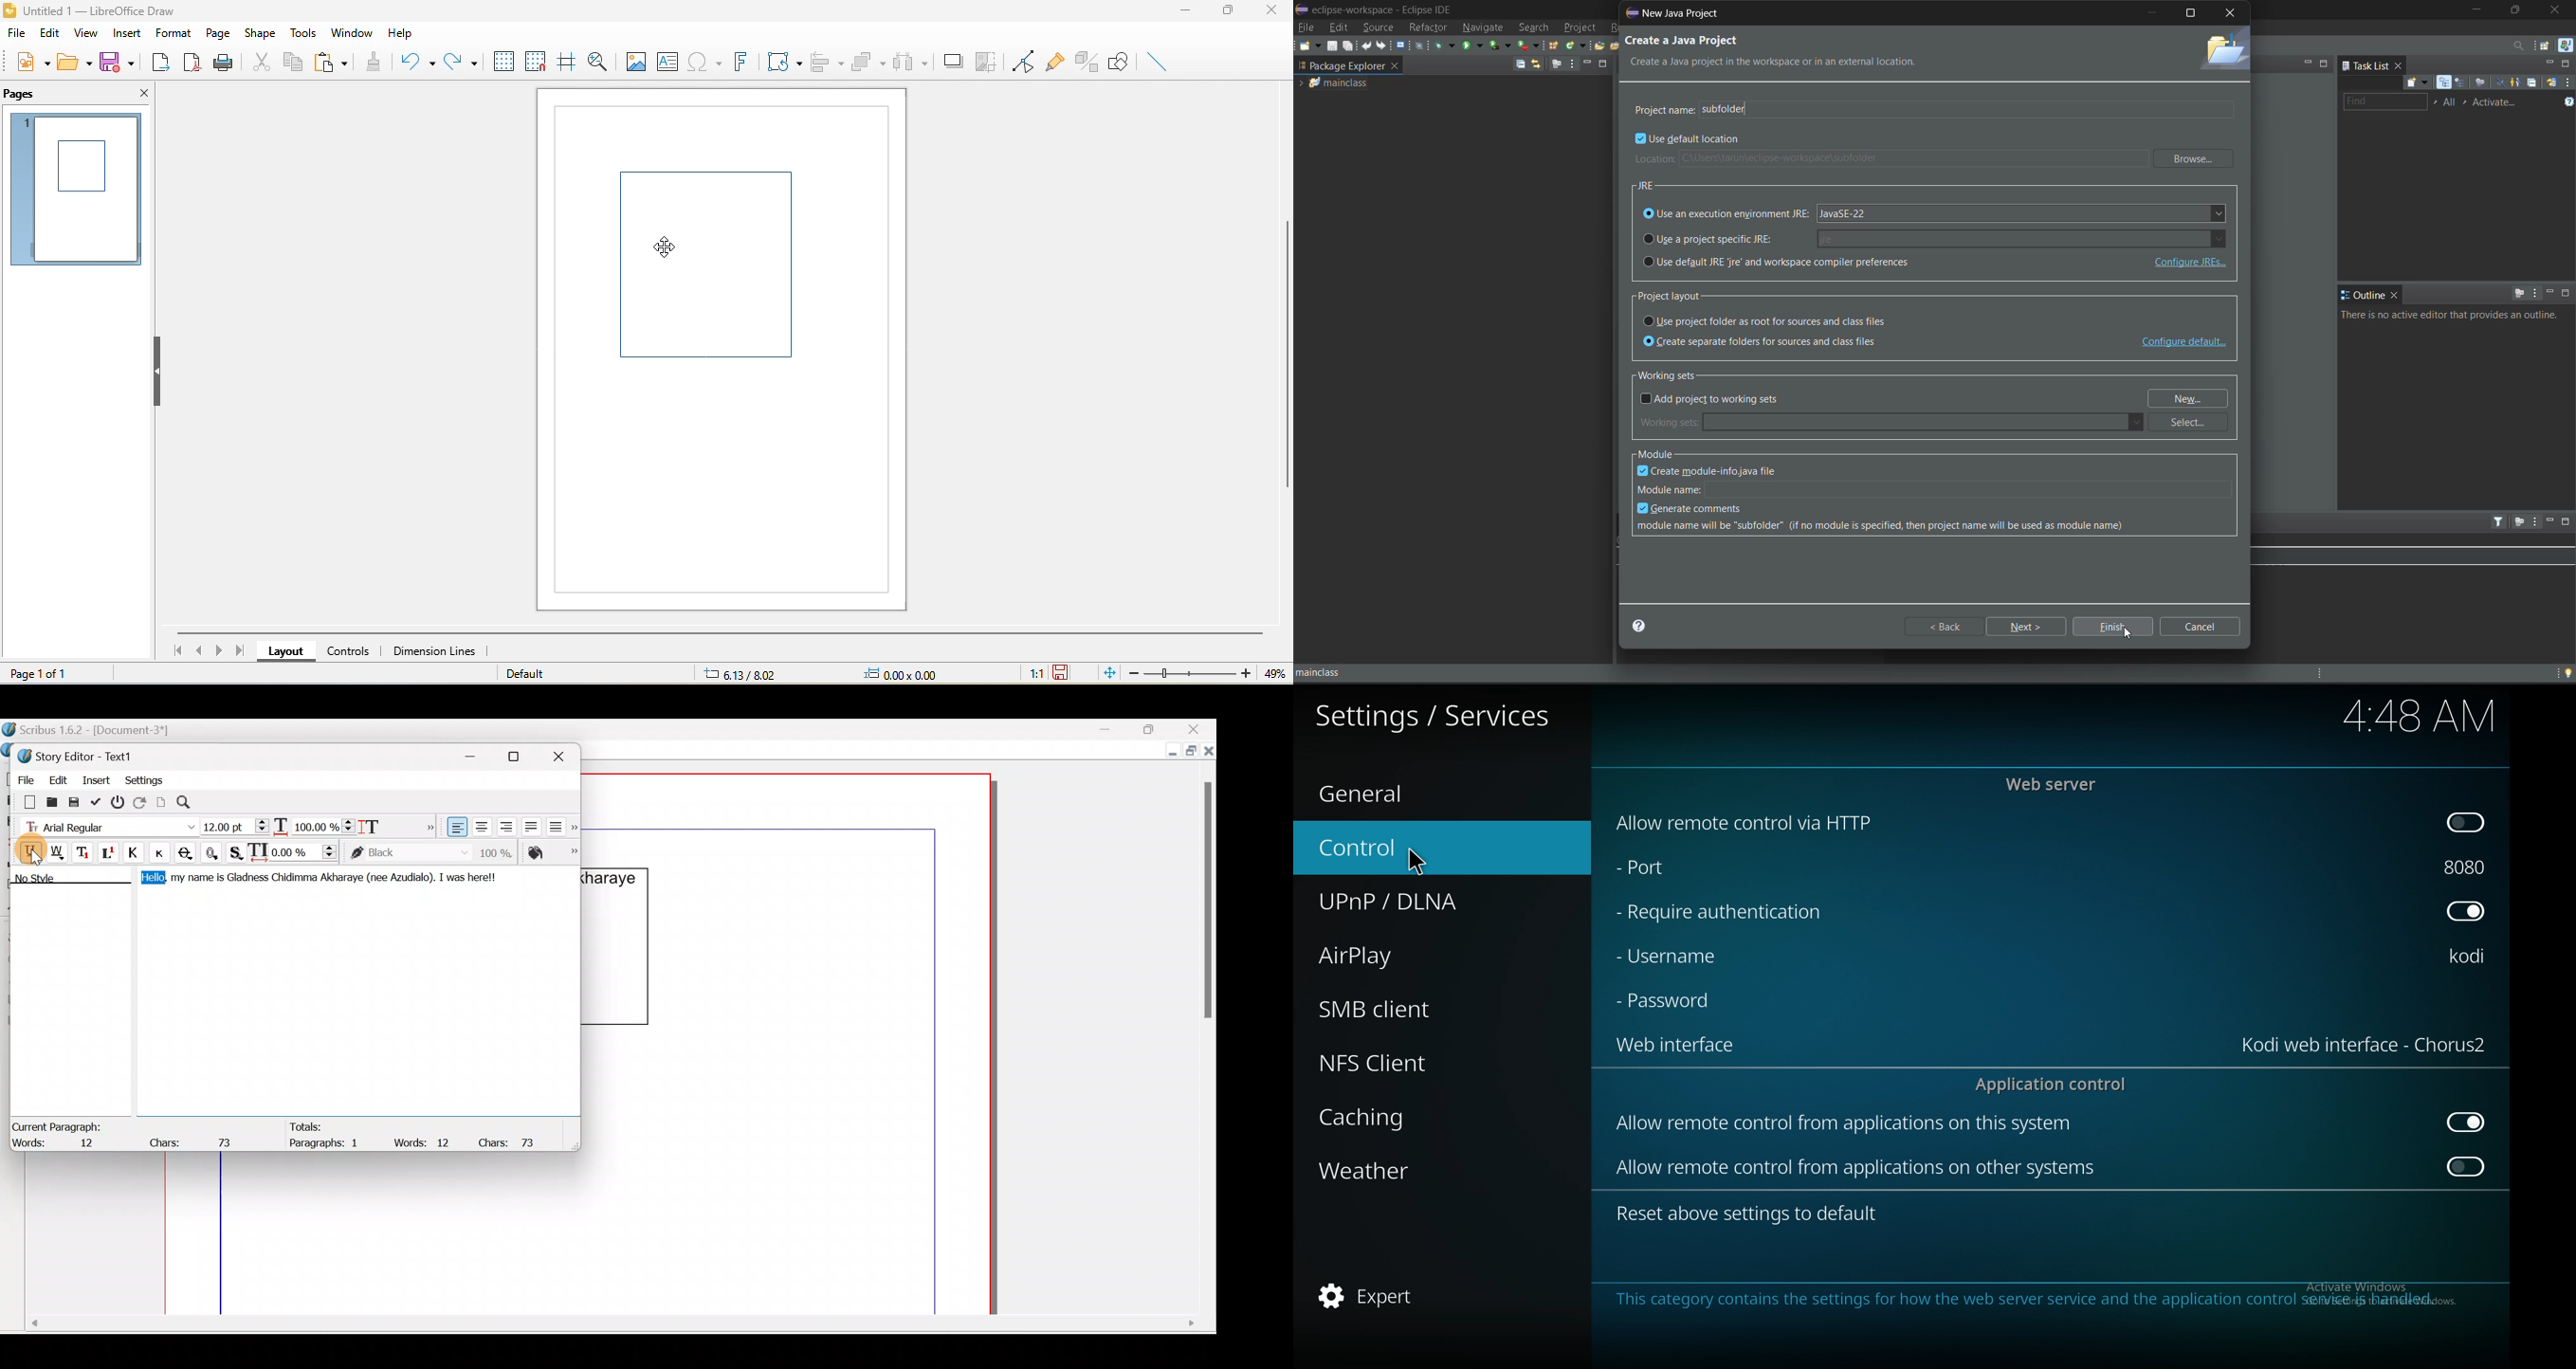 The height and width of the screenshot is (1372, 2576). What do you see at coordinates (565, 63) in the screenshot?
I see `helpline while moving` at bounding box center [565, 63].